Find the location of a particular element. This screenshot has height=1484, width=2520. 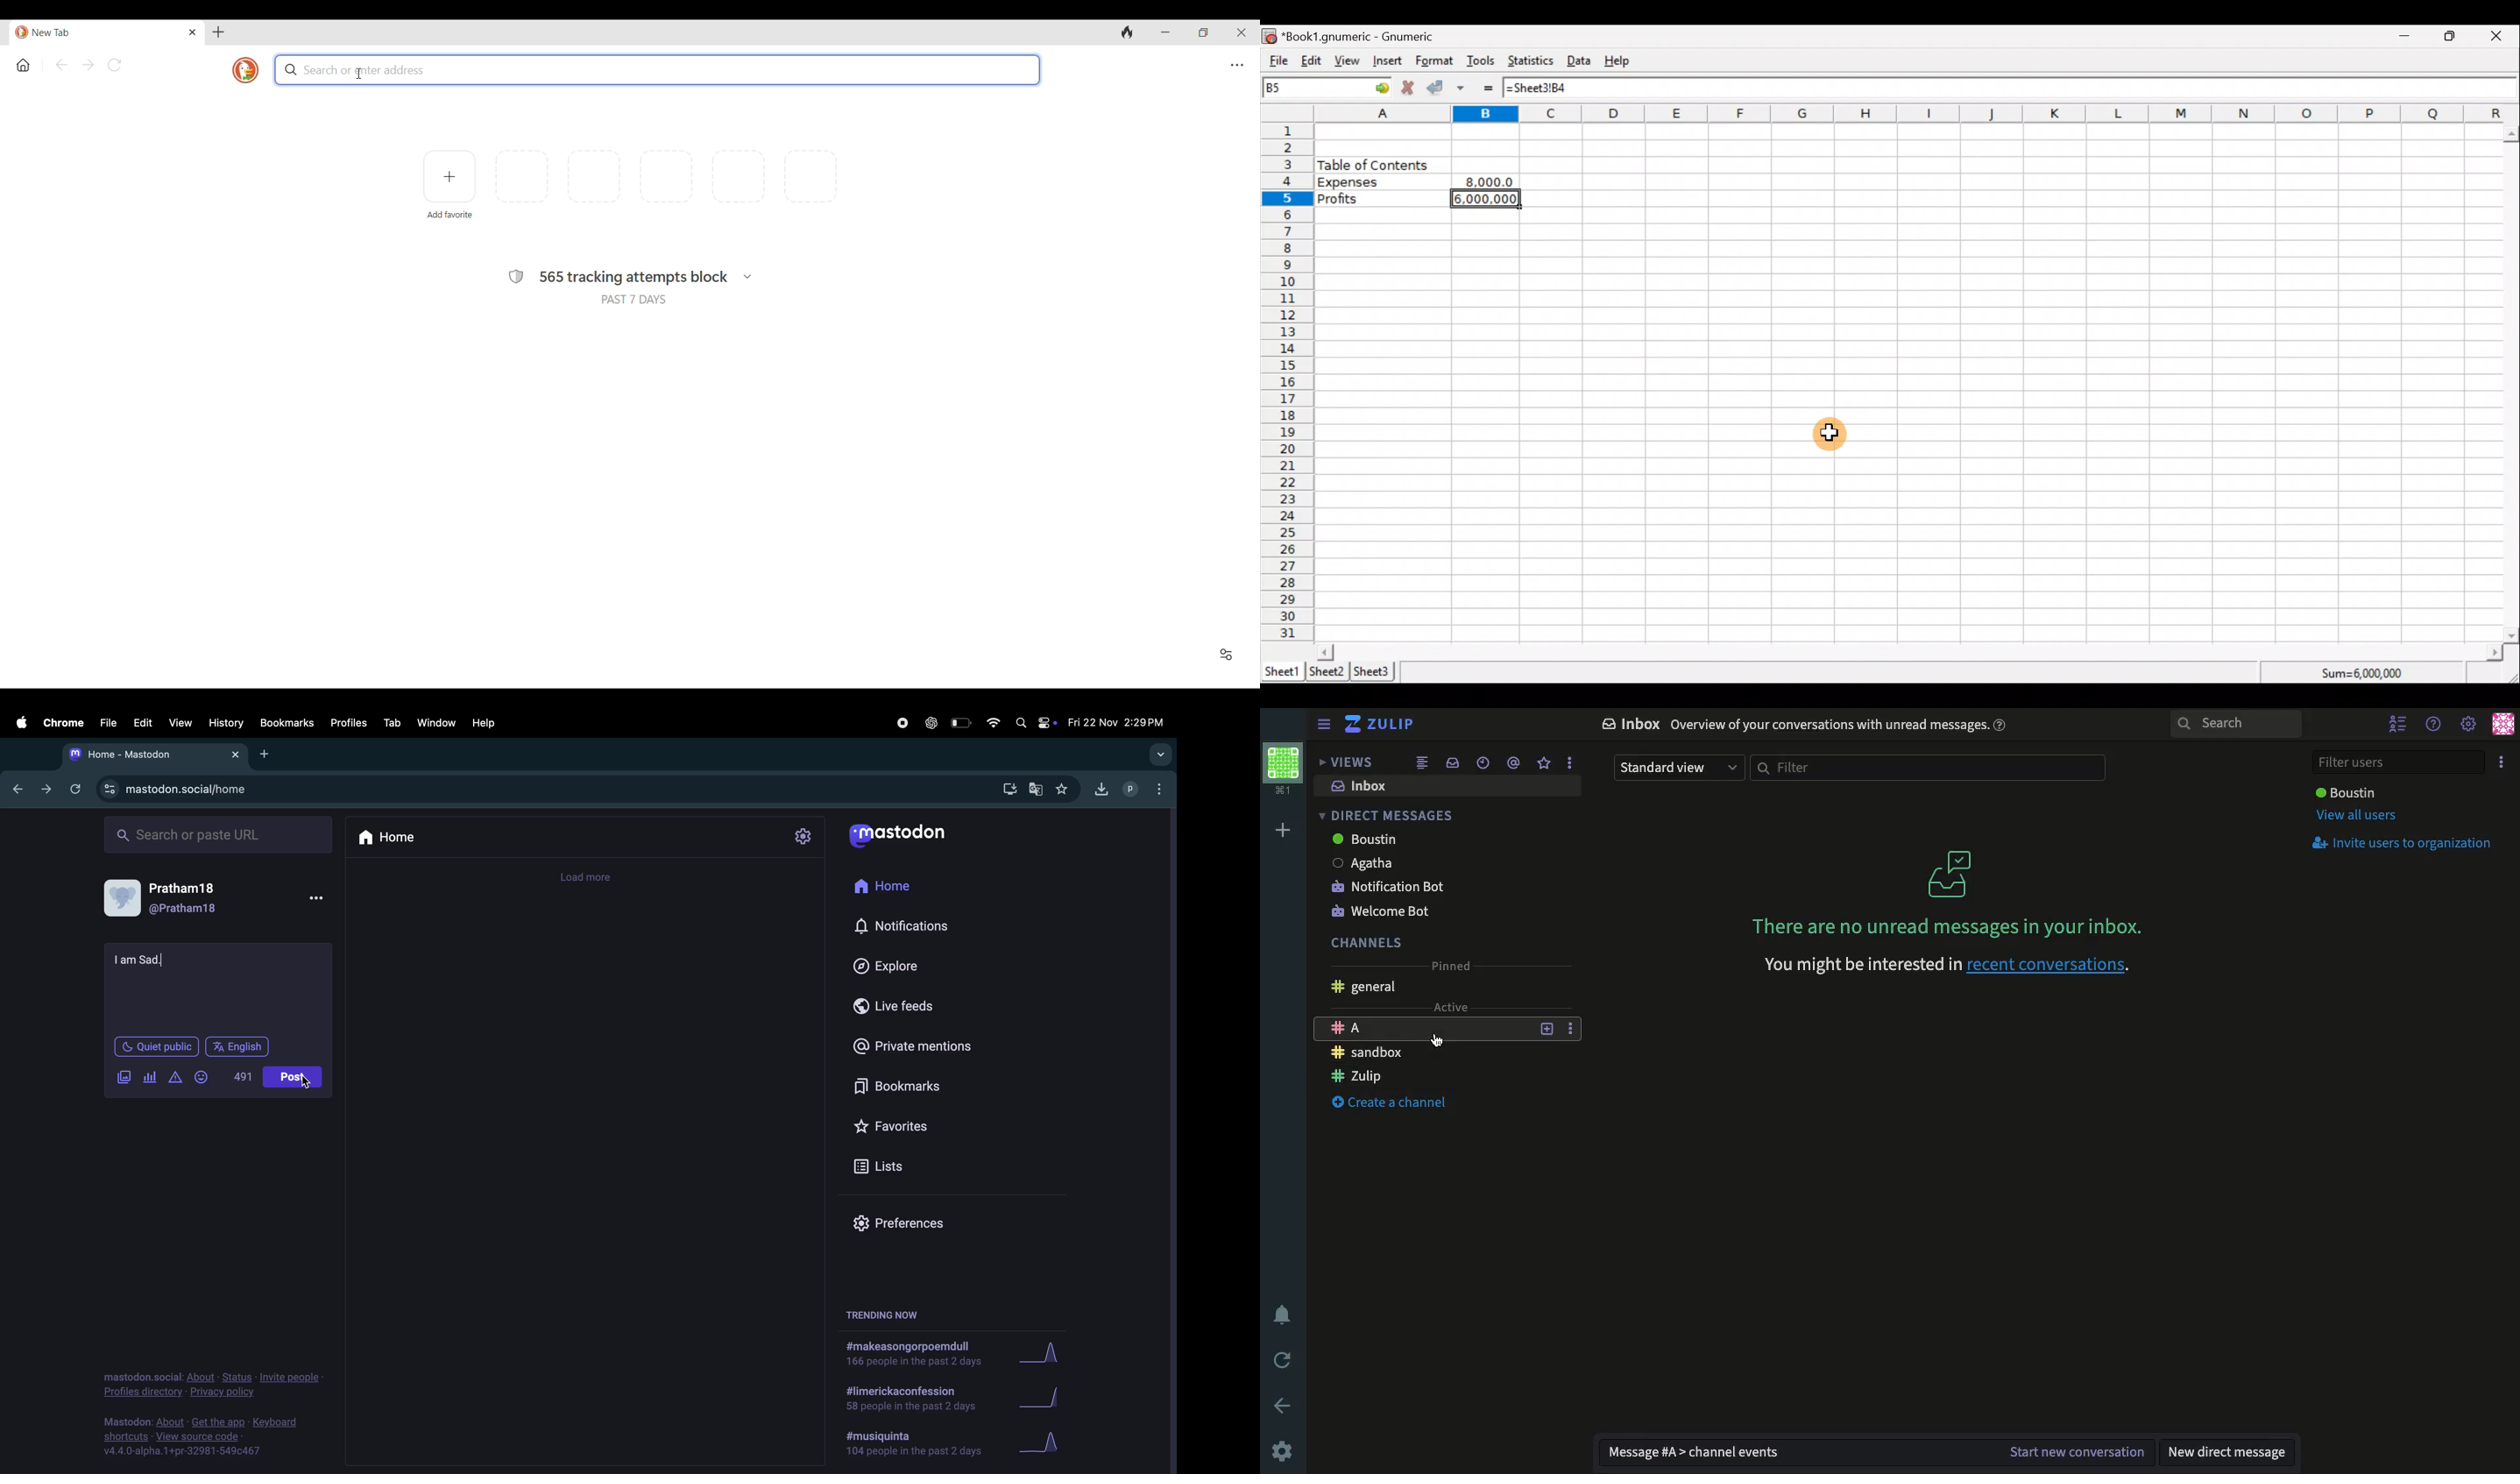

Cancel change is located at coordinates (1410, 89).